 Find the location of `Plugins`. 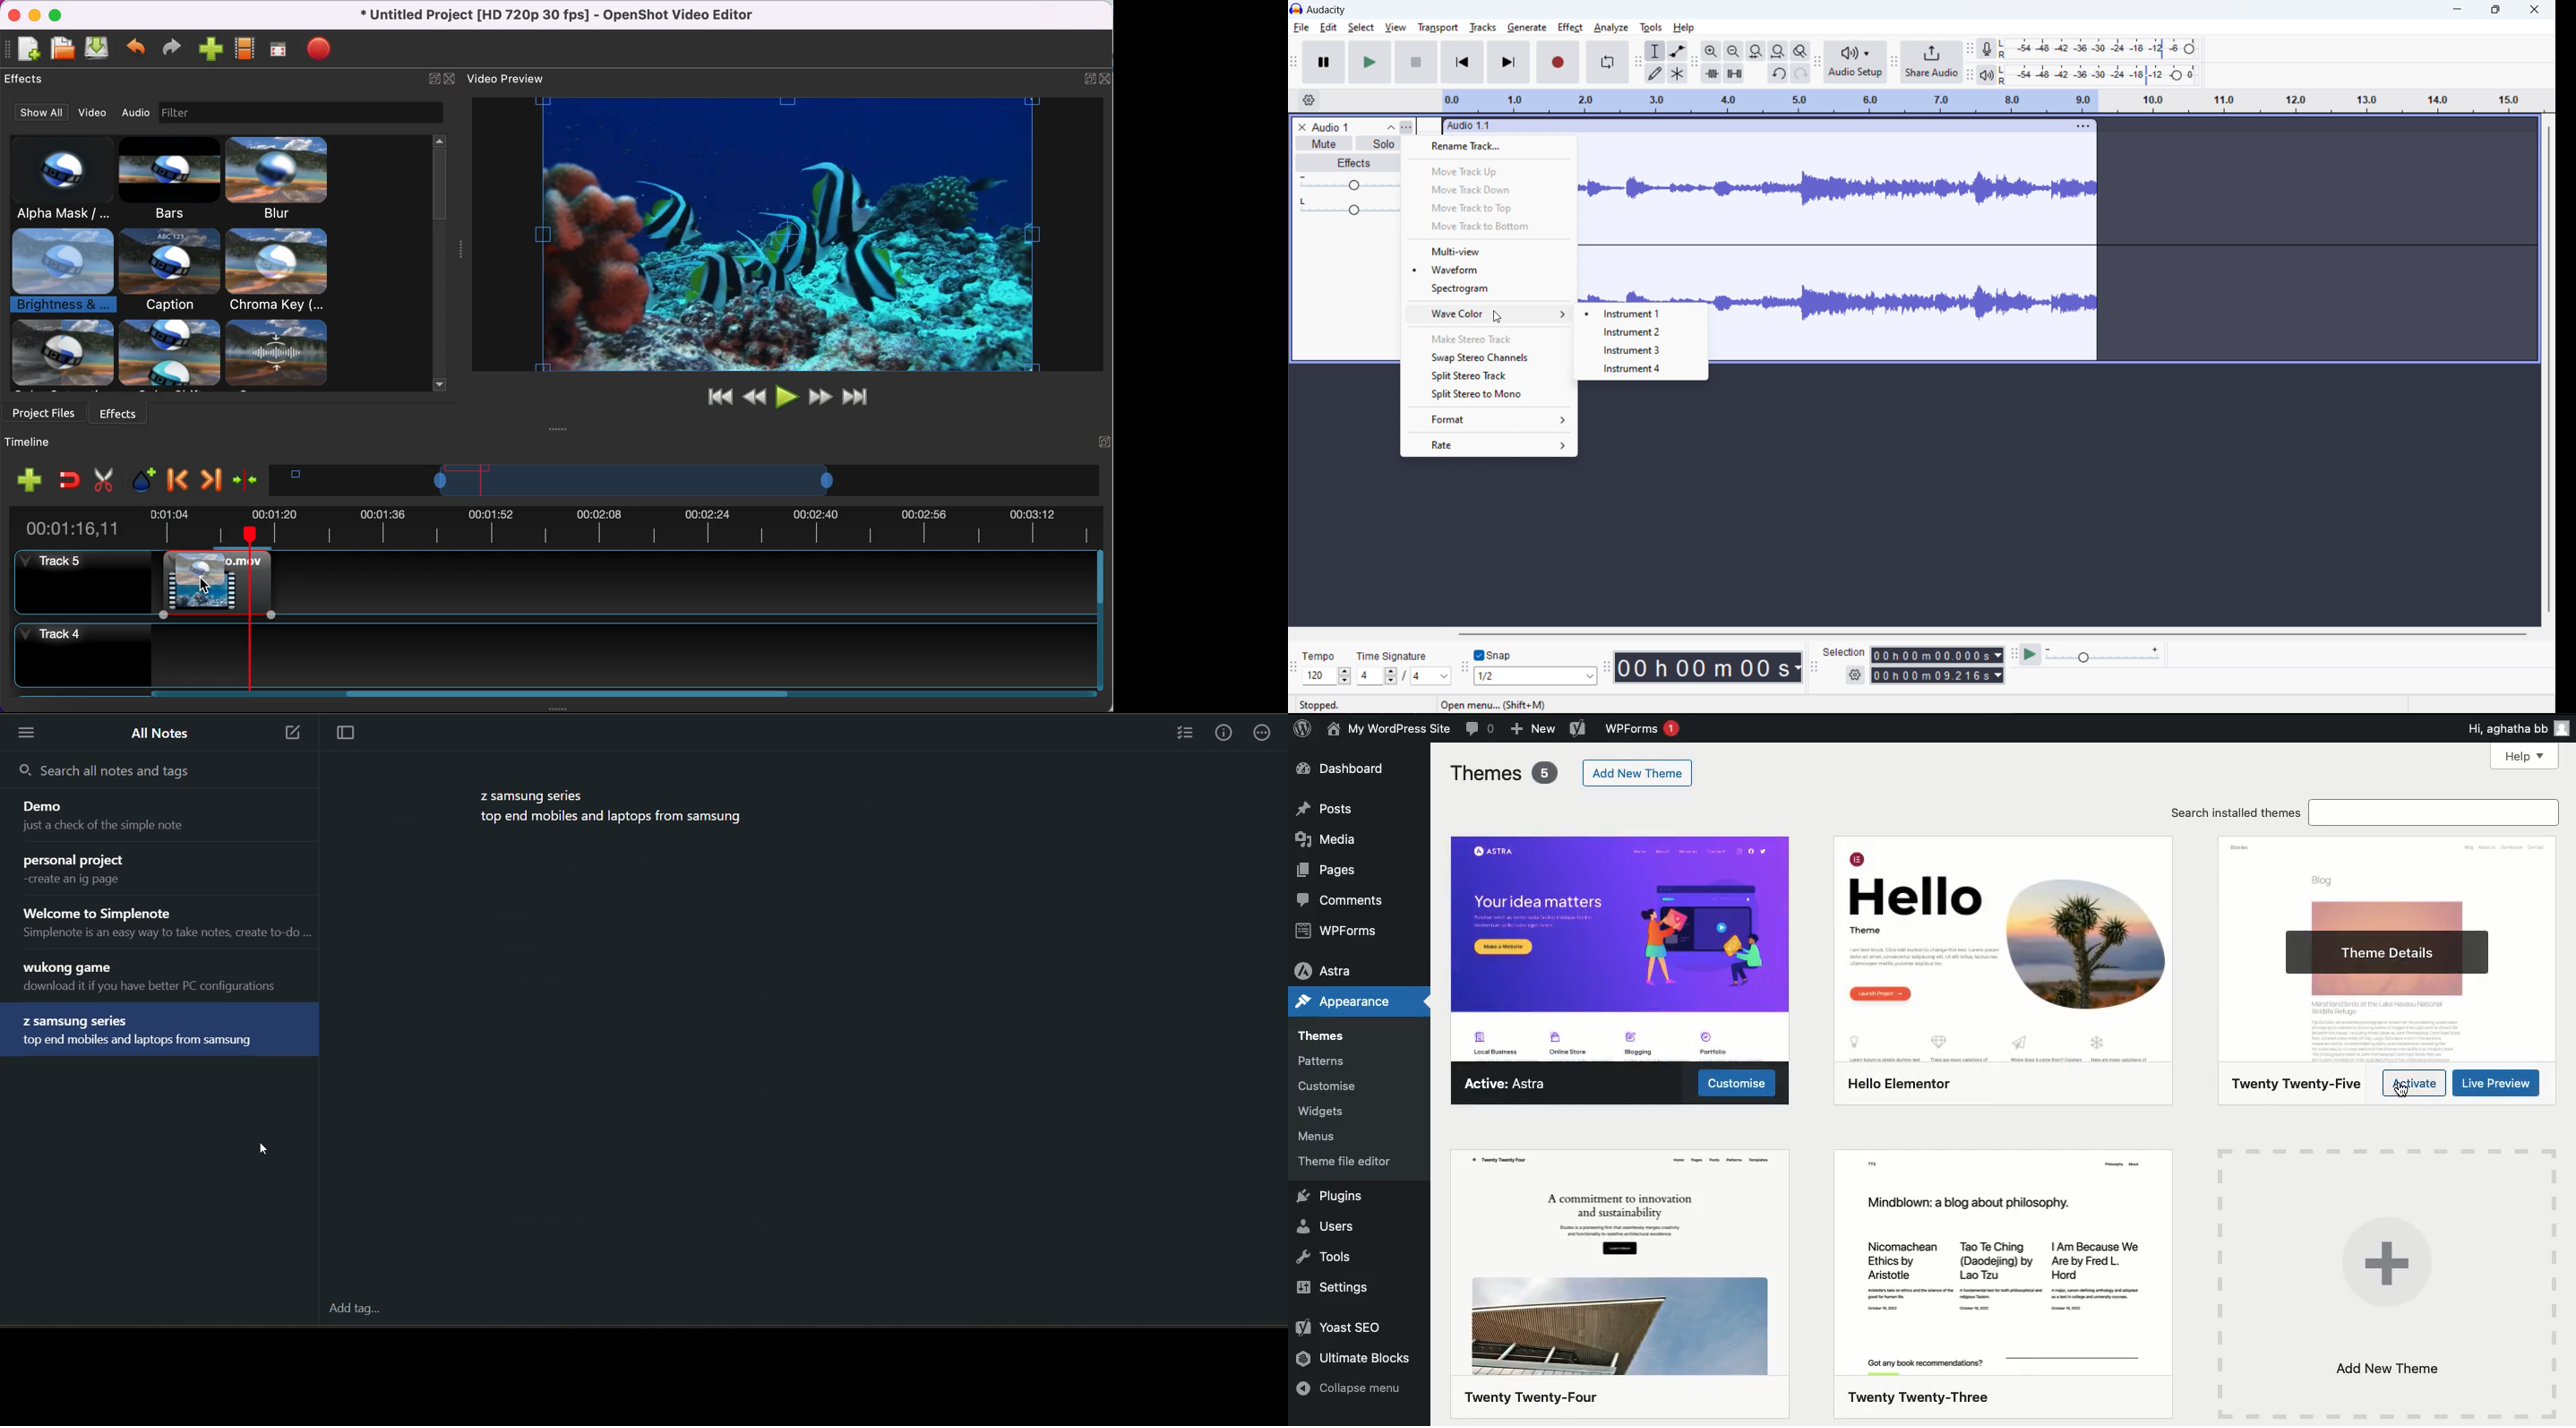

Plugins is located at coordinates (1335, 1195).